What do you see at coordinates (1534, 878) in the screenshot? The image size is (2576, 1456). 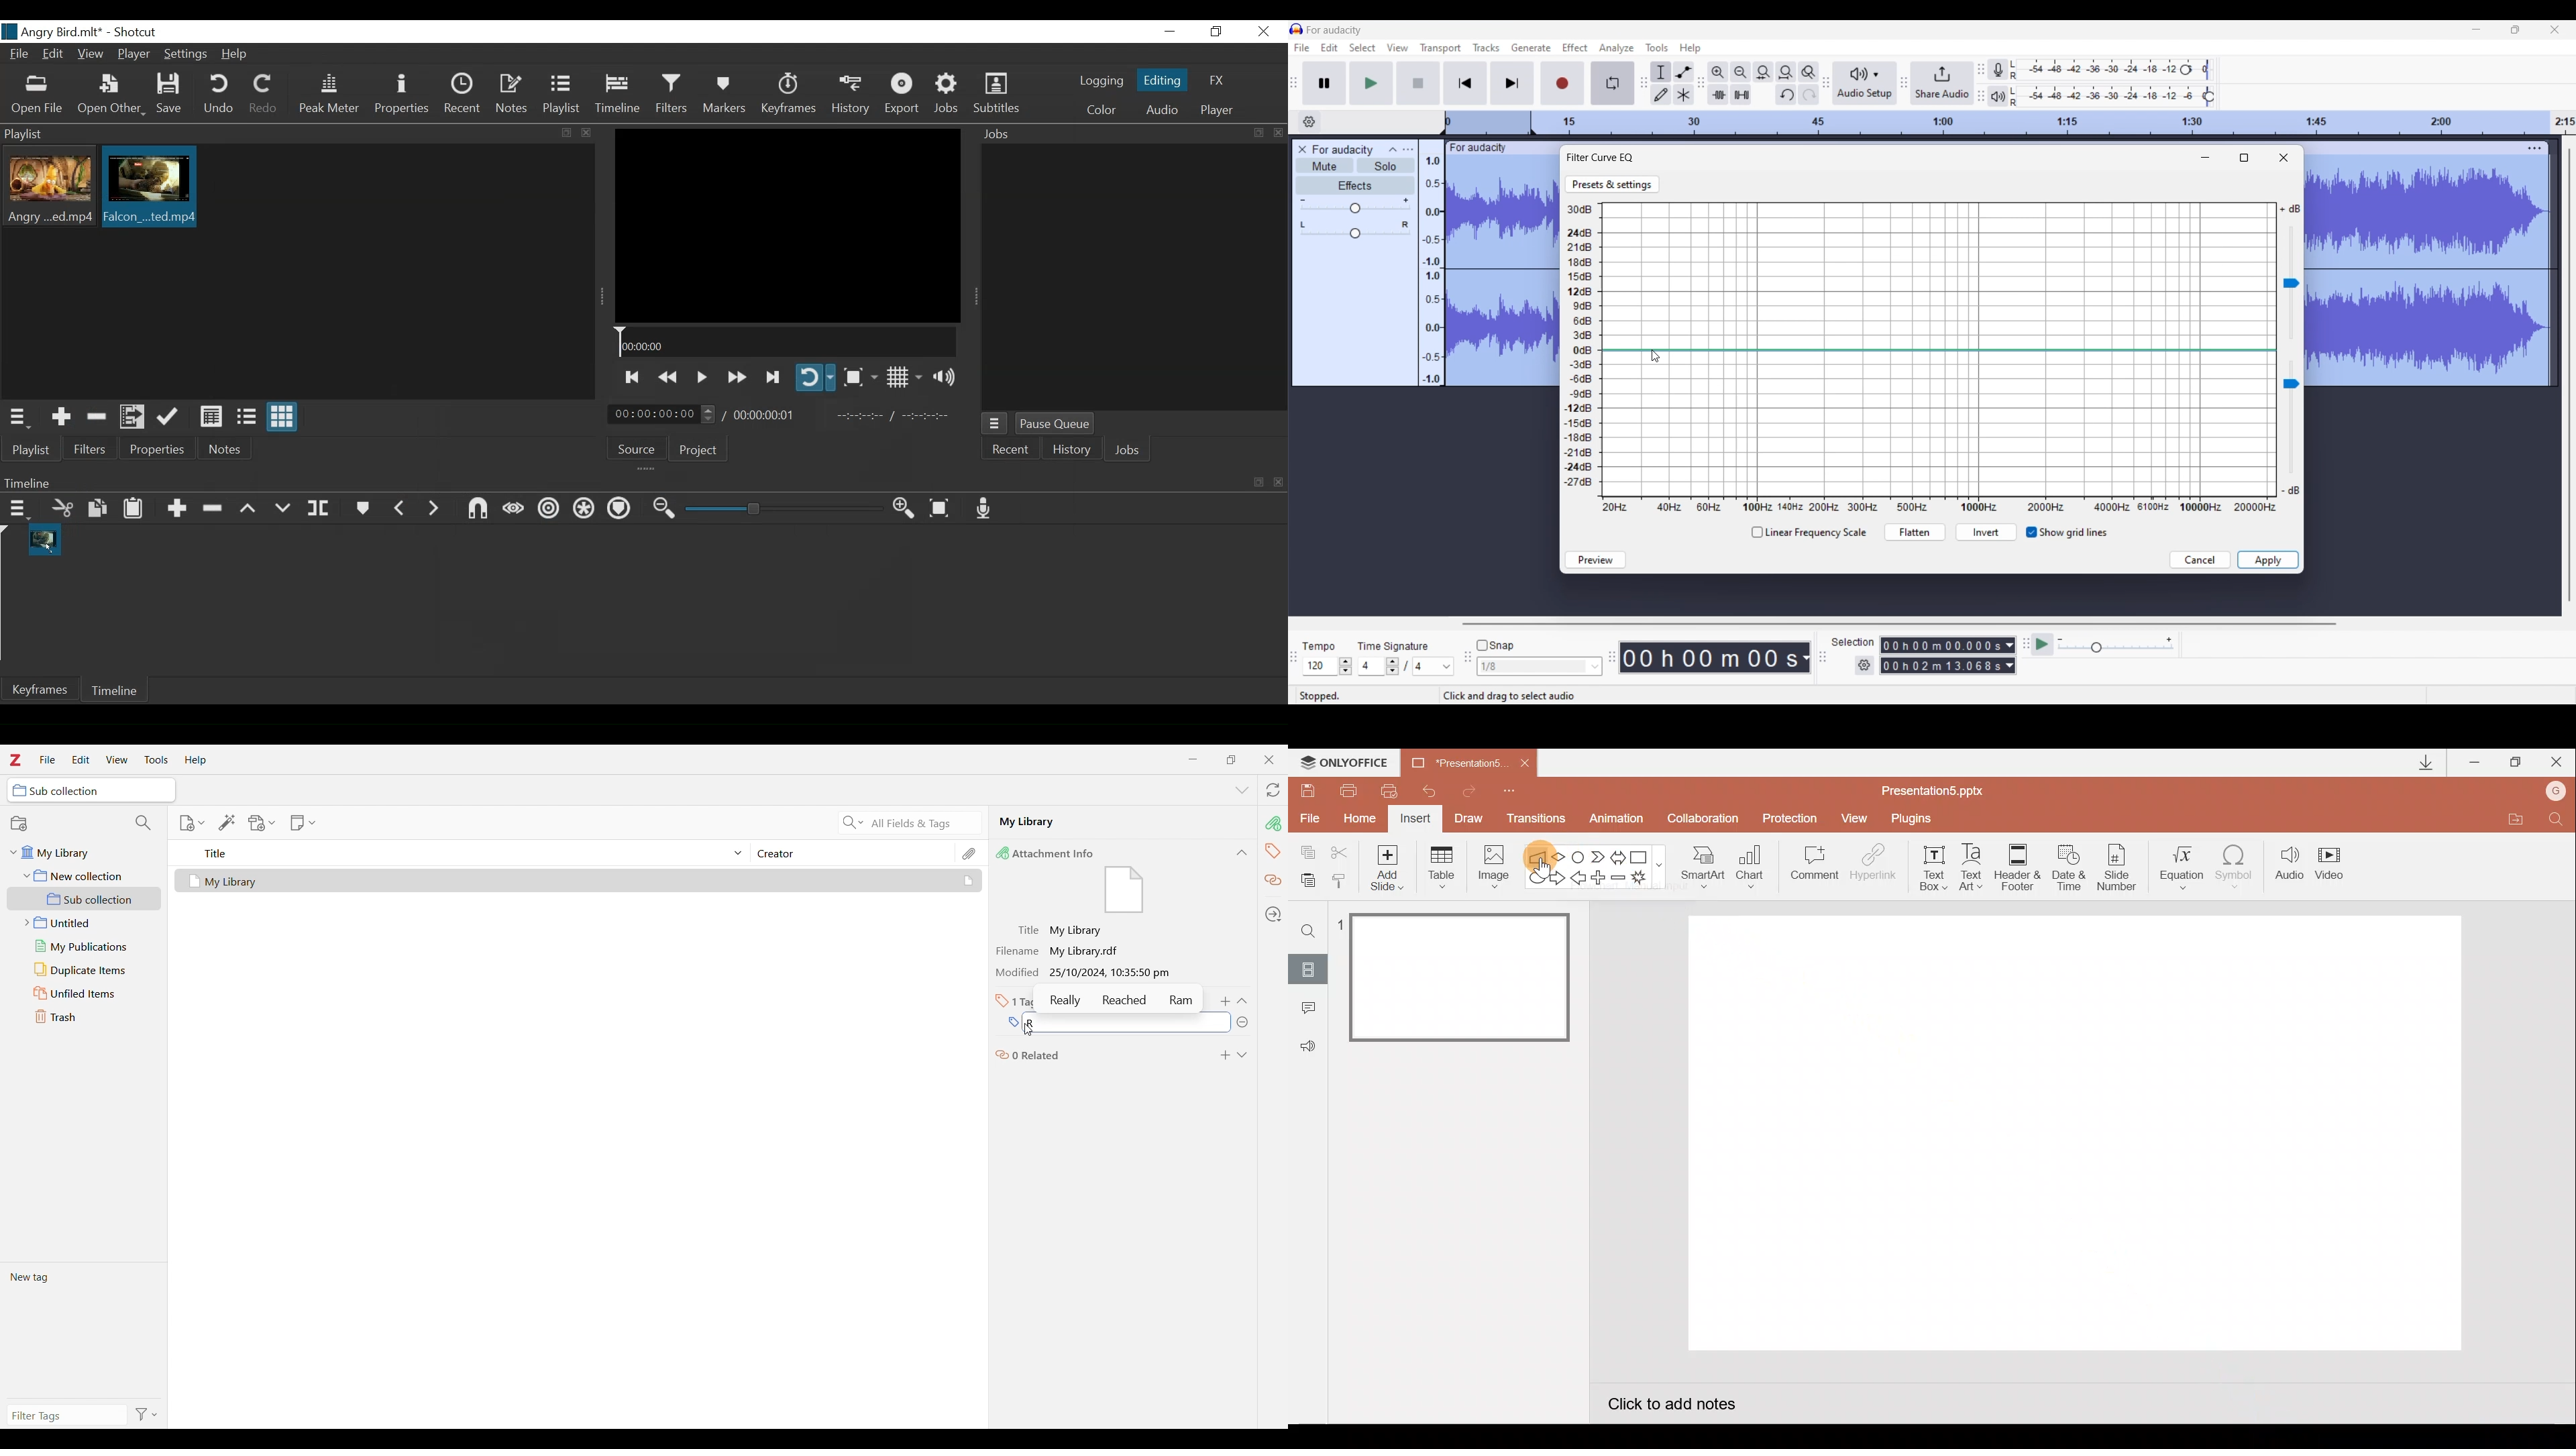 I see `Ellipse` at bounding box center [1534, 878].